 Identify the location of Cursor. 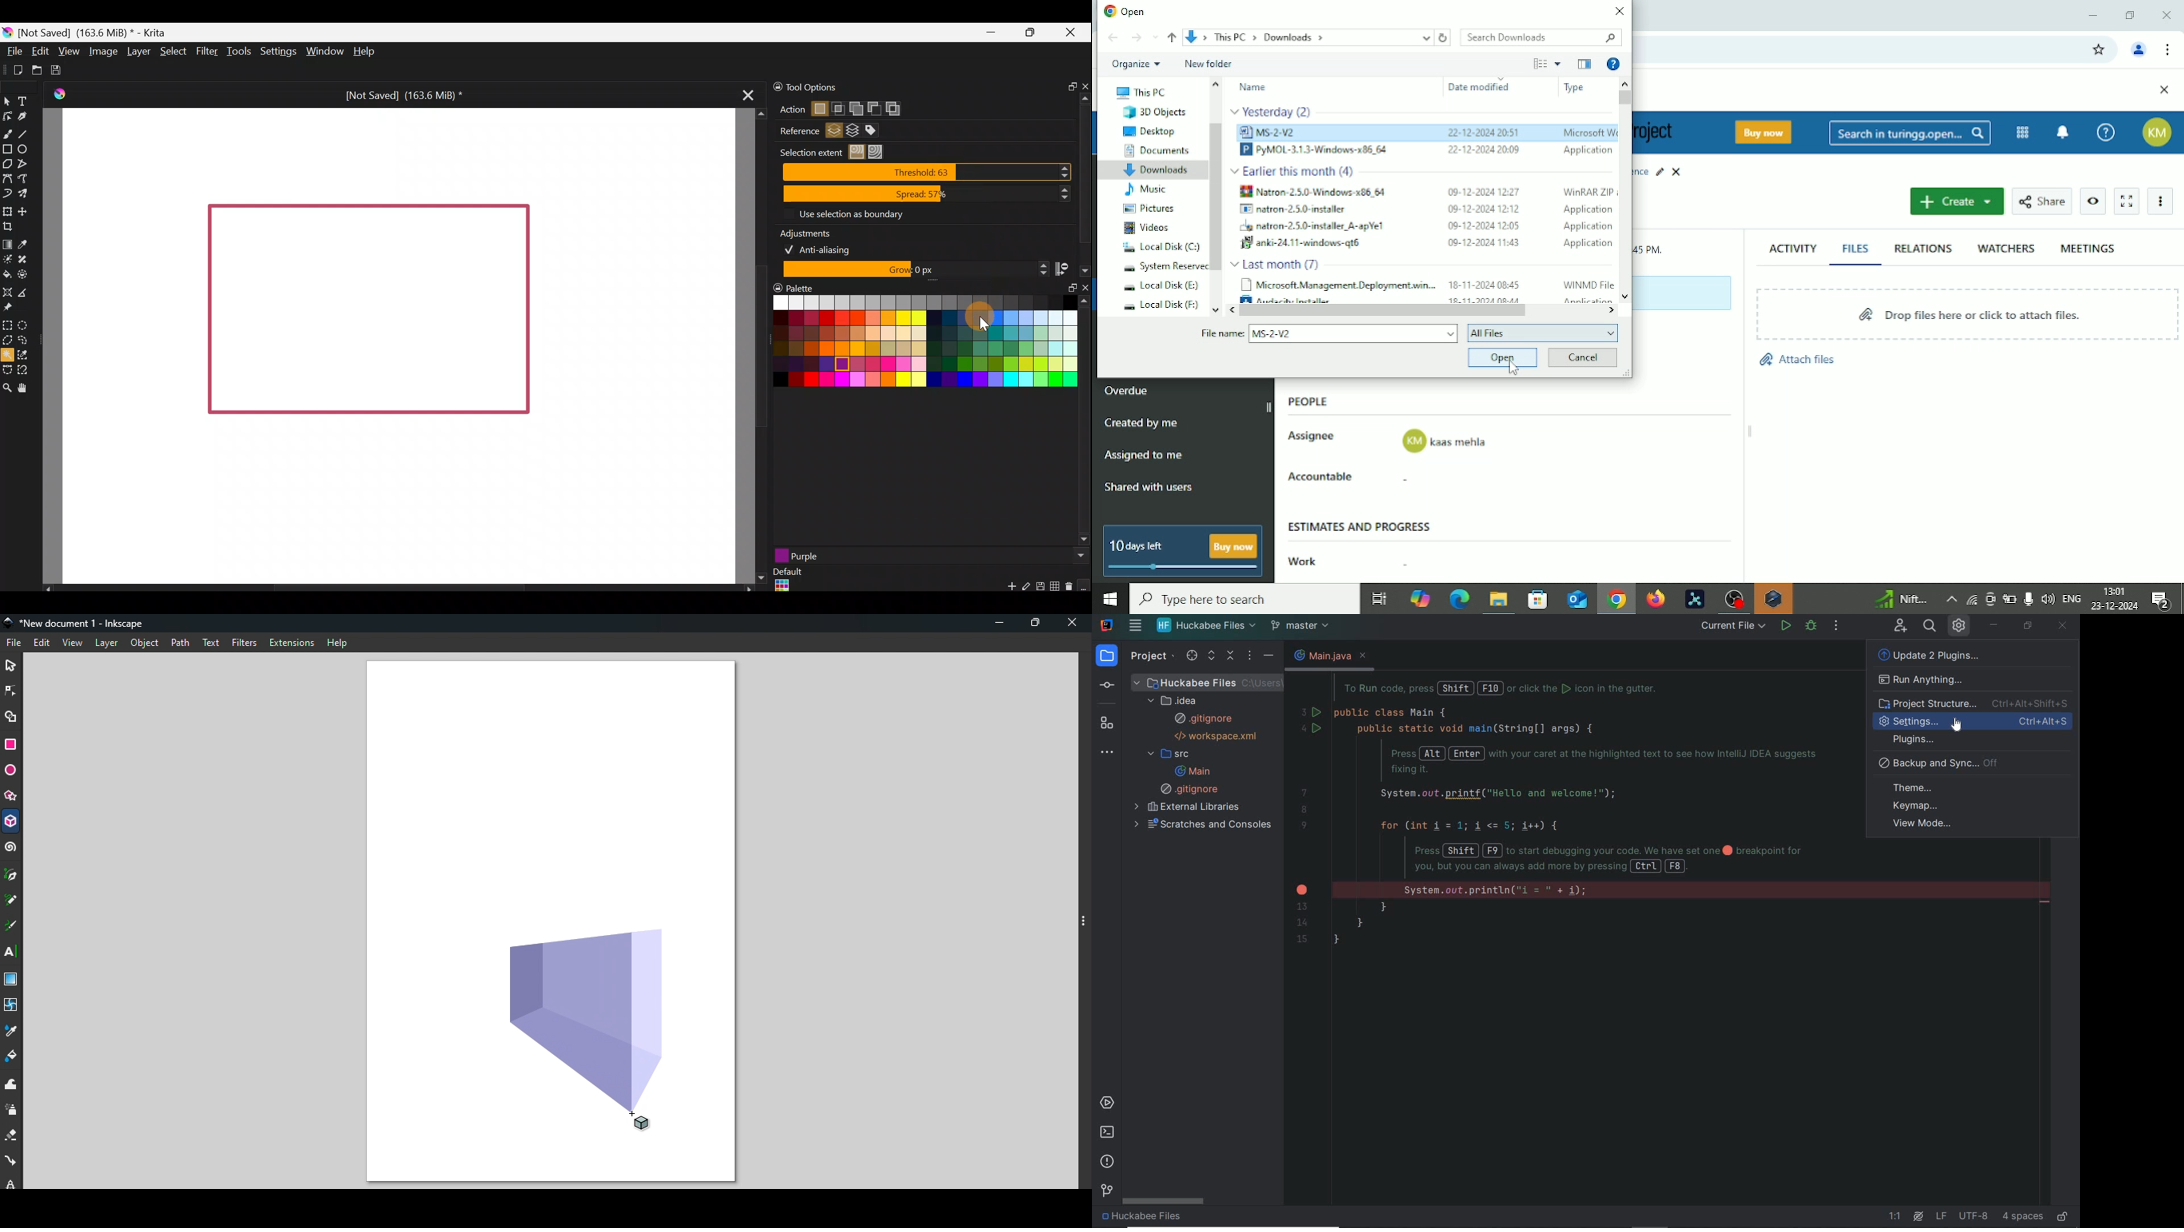
(1514, 367).